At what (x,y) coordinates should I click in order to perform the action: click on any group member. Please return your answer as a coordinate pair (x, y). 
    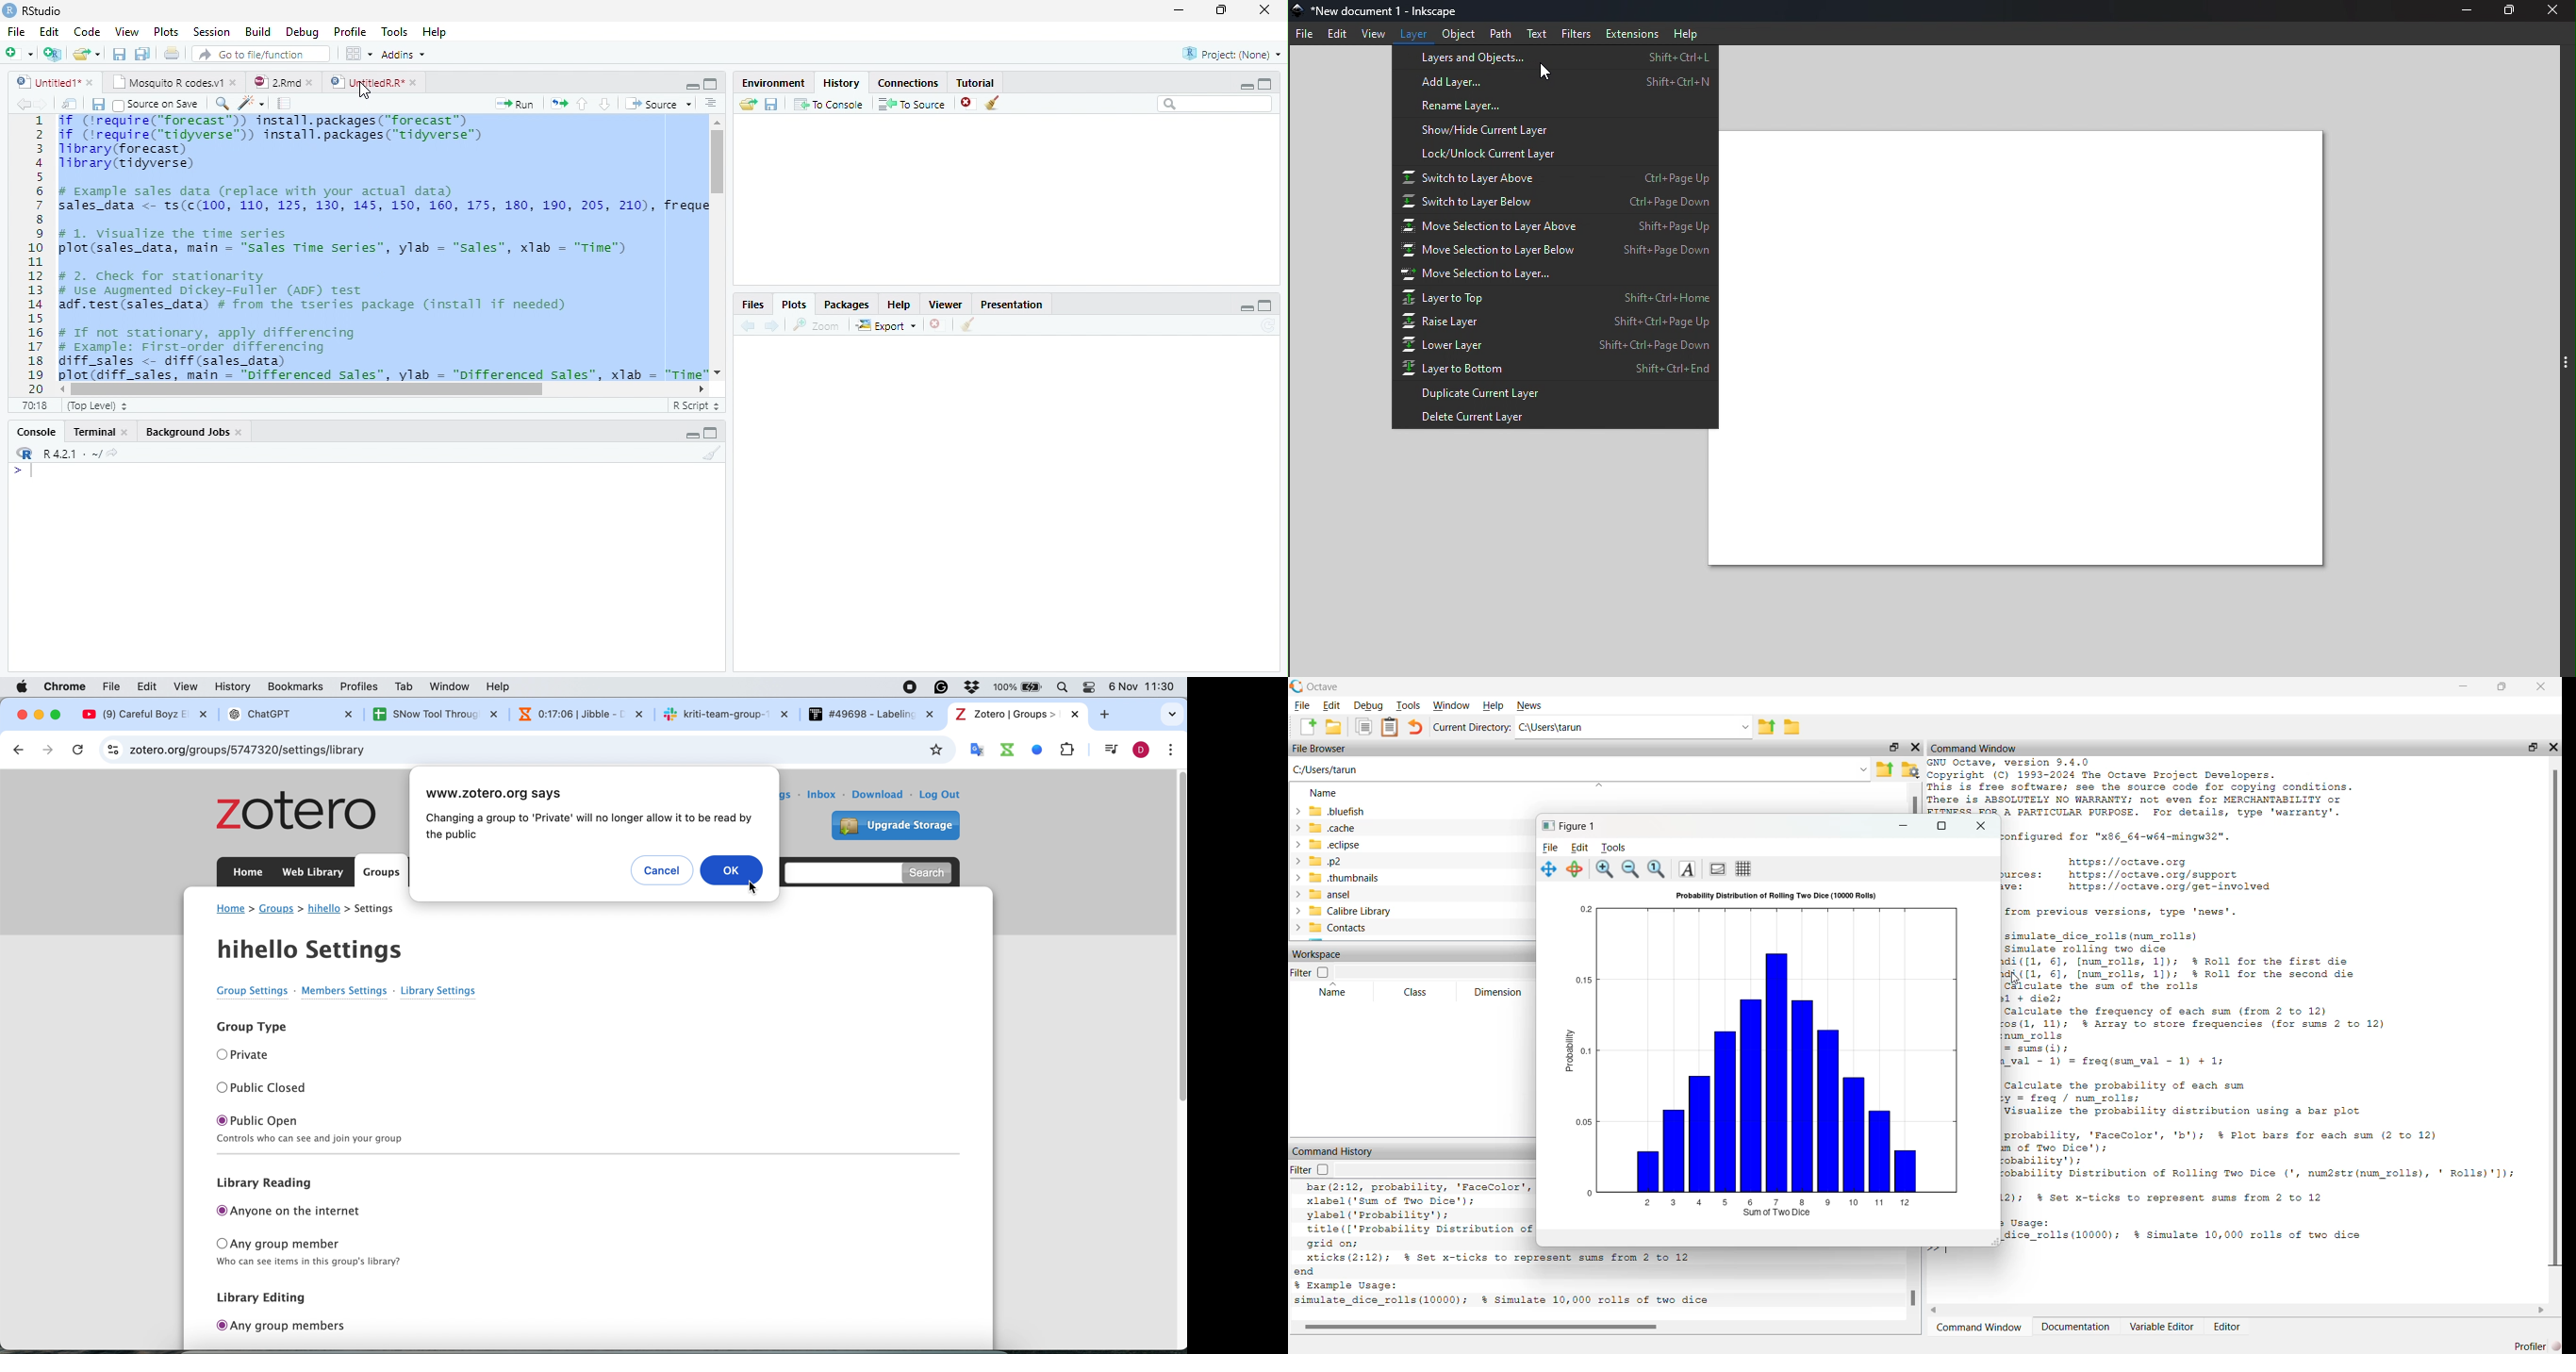
    Looking at the image, I should click on (311, 1243).